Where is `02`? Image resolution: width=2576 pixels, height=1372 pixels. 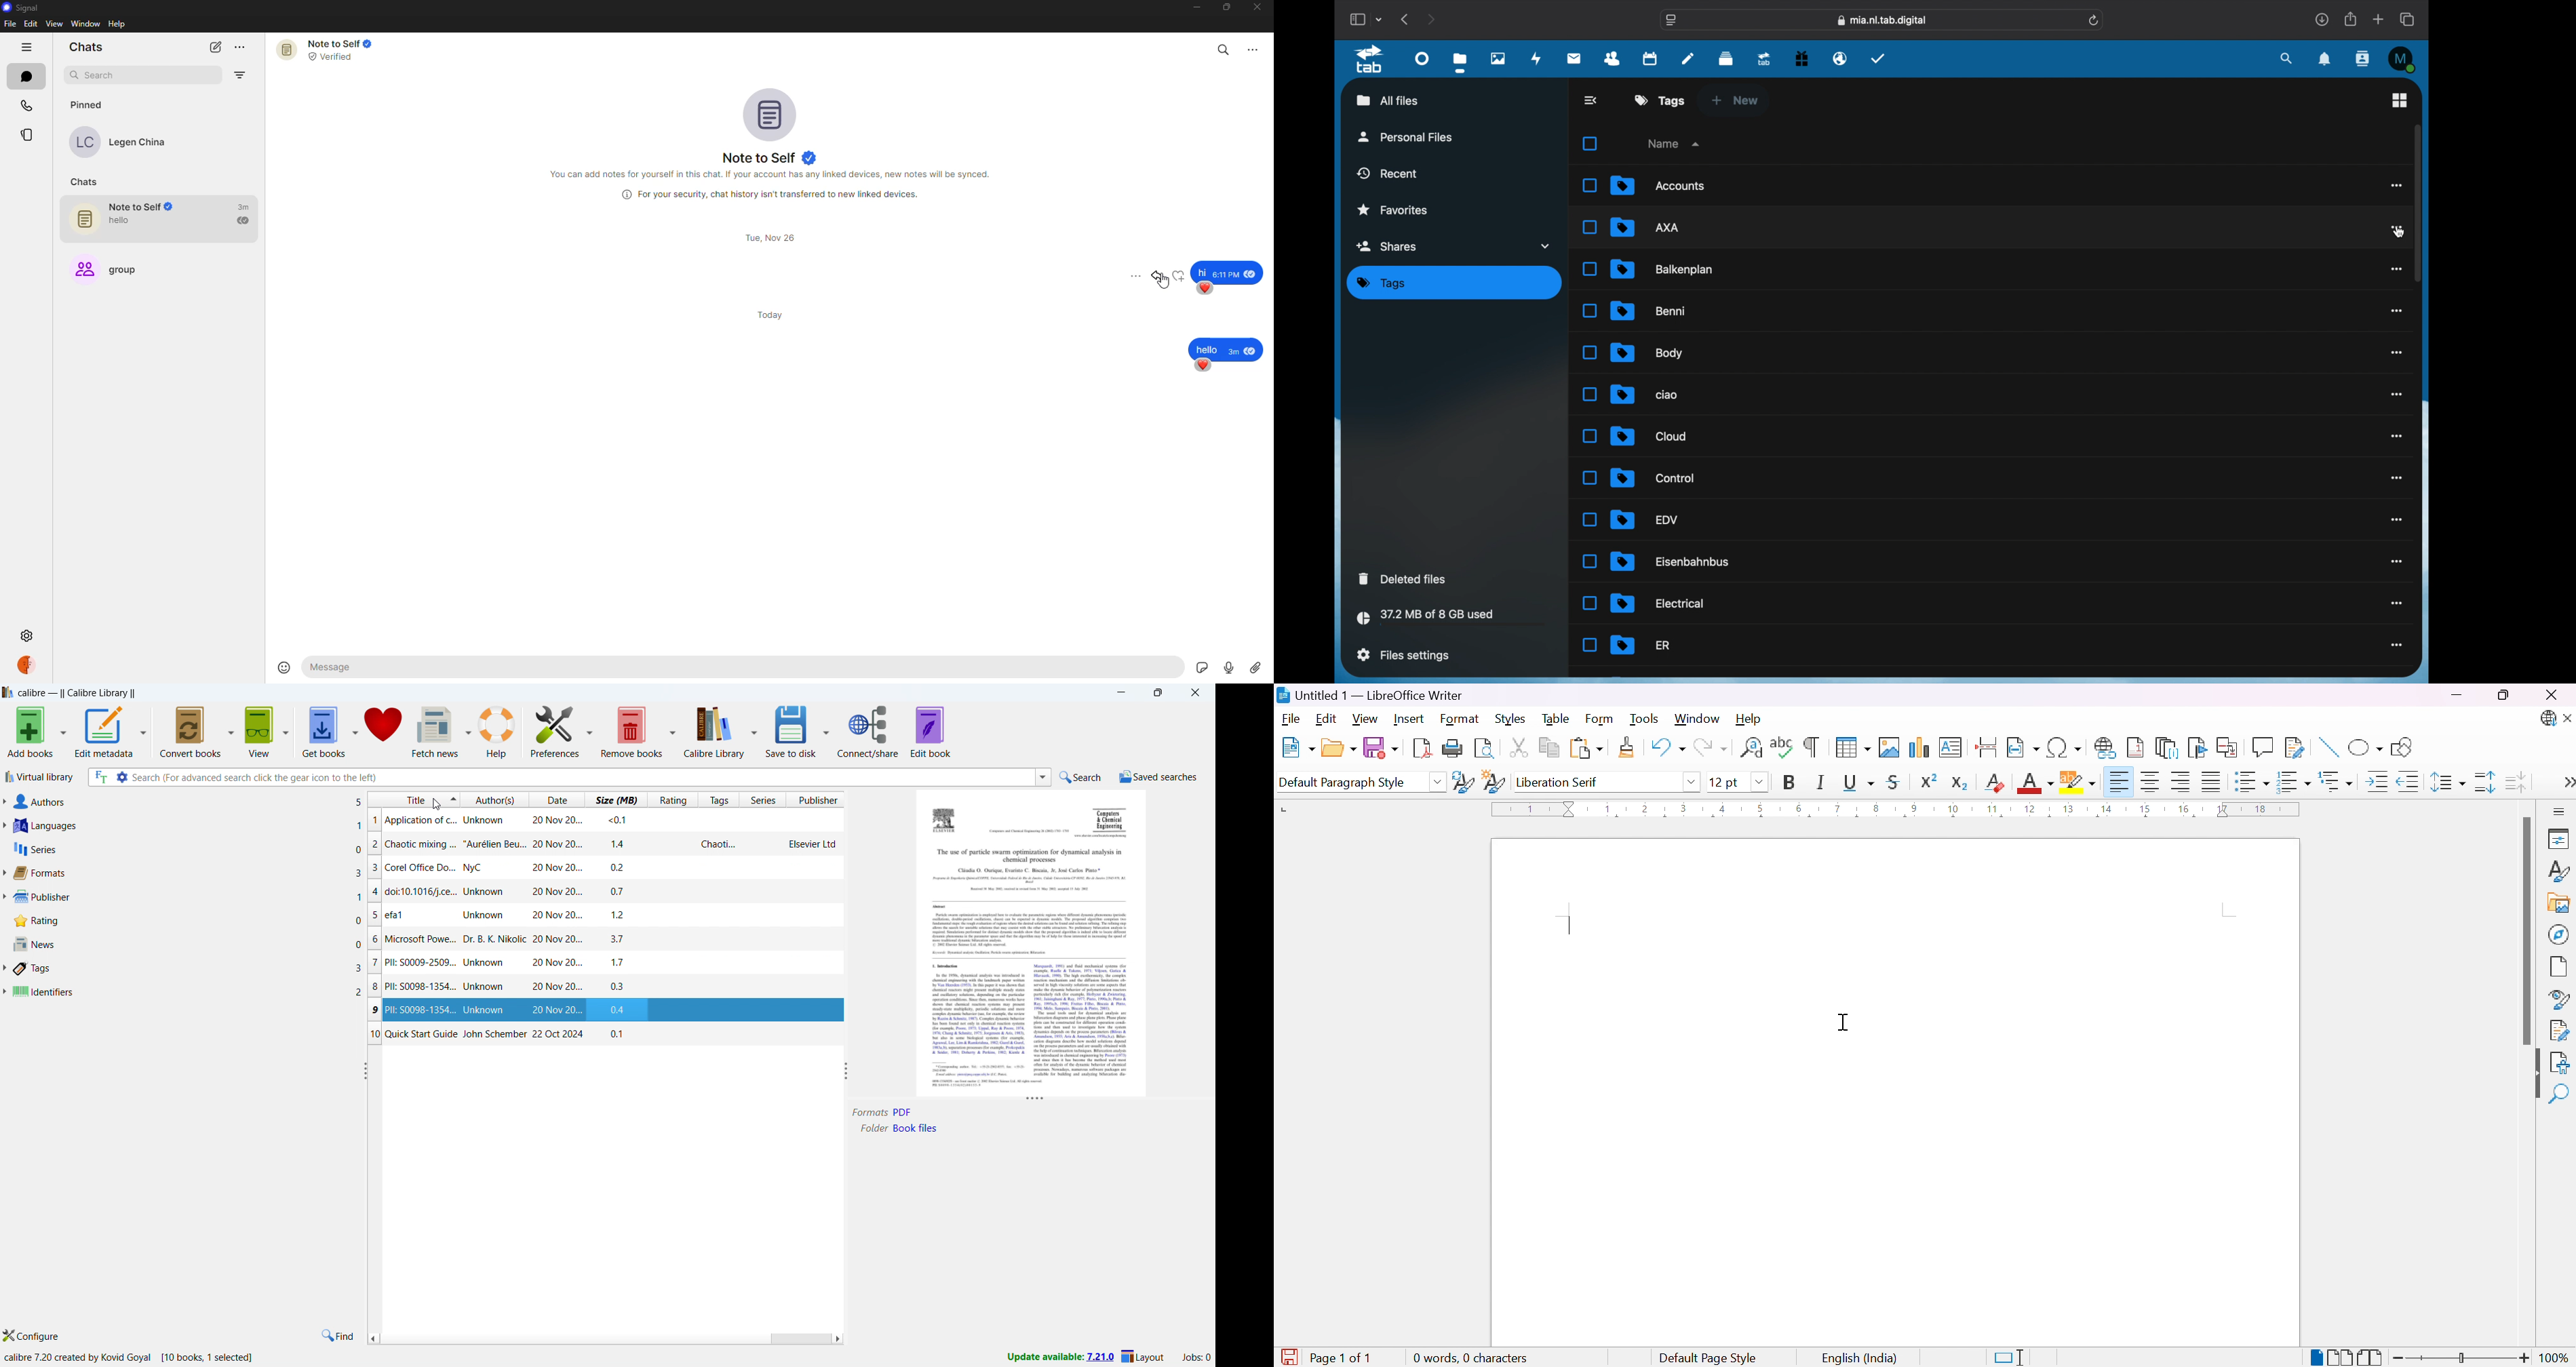 02 is located at coordinates (614, 866).